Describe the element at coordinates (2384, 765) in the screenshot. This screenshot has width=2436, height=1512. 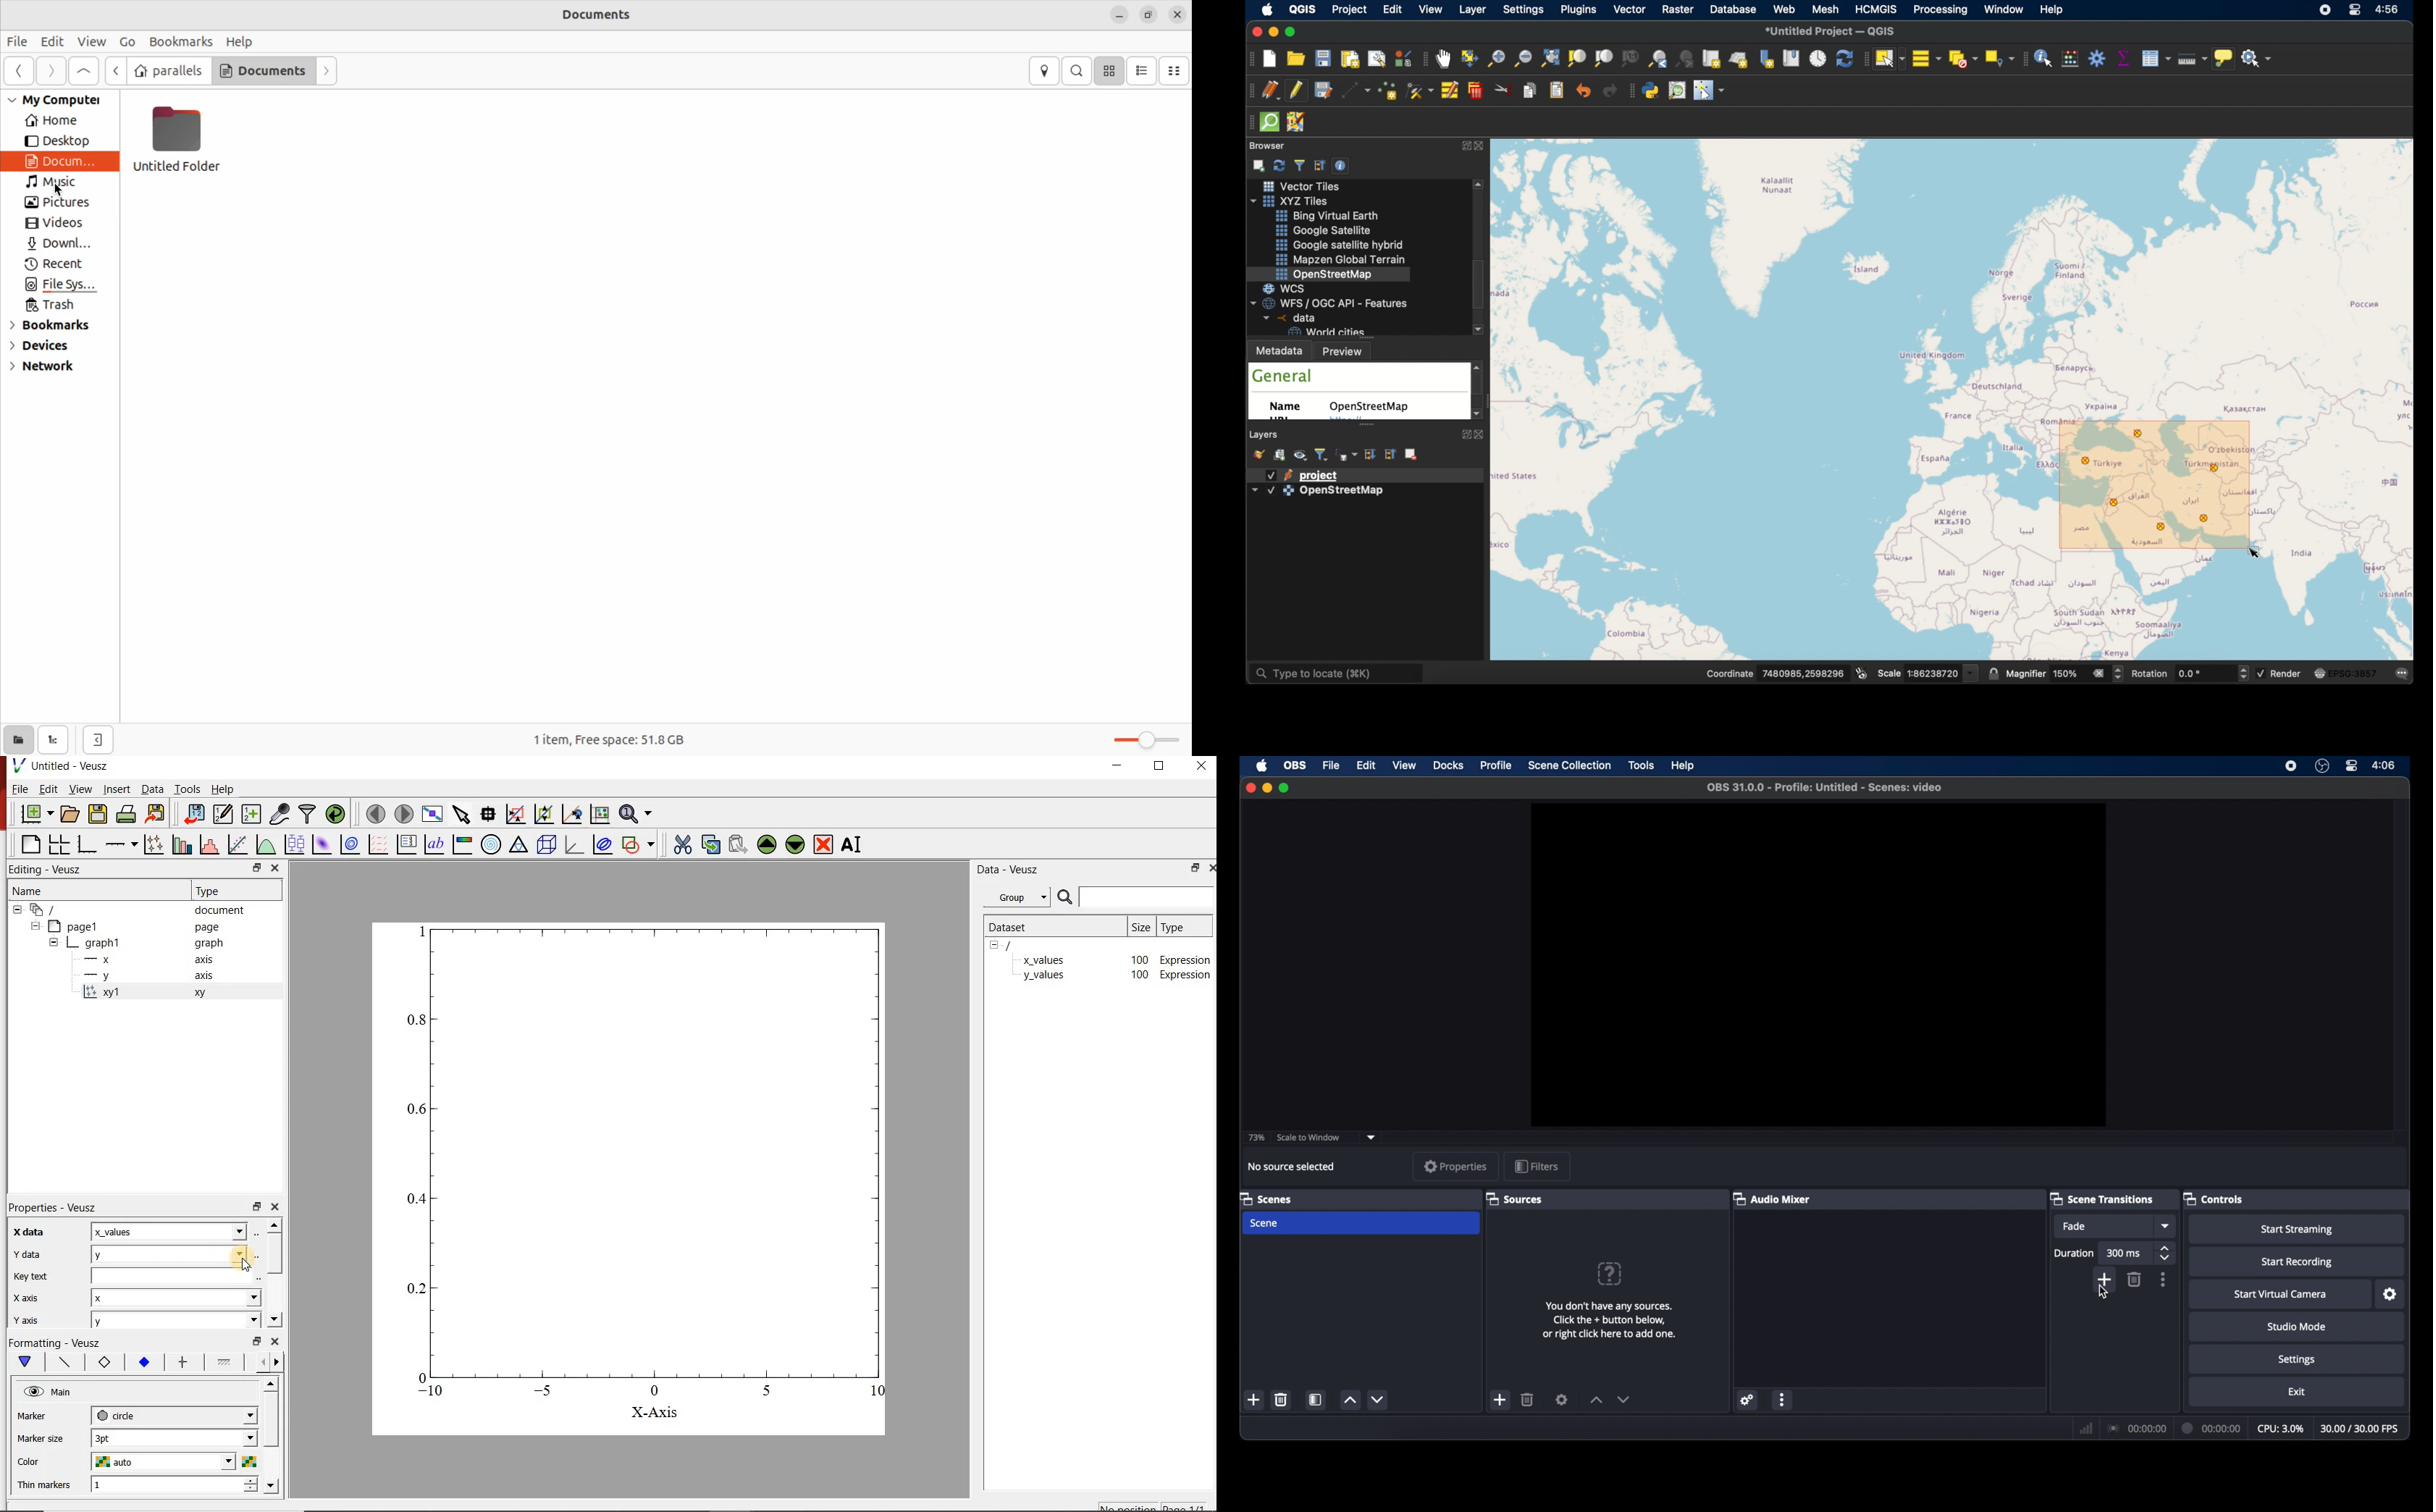
I see `time` at that location.